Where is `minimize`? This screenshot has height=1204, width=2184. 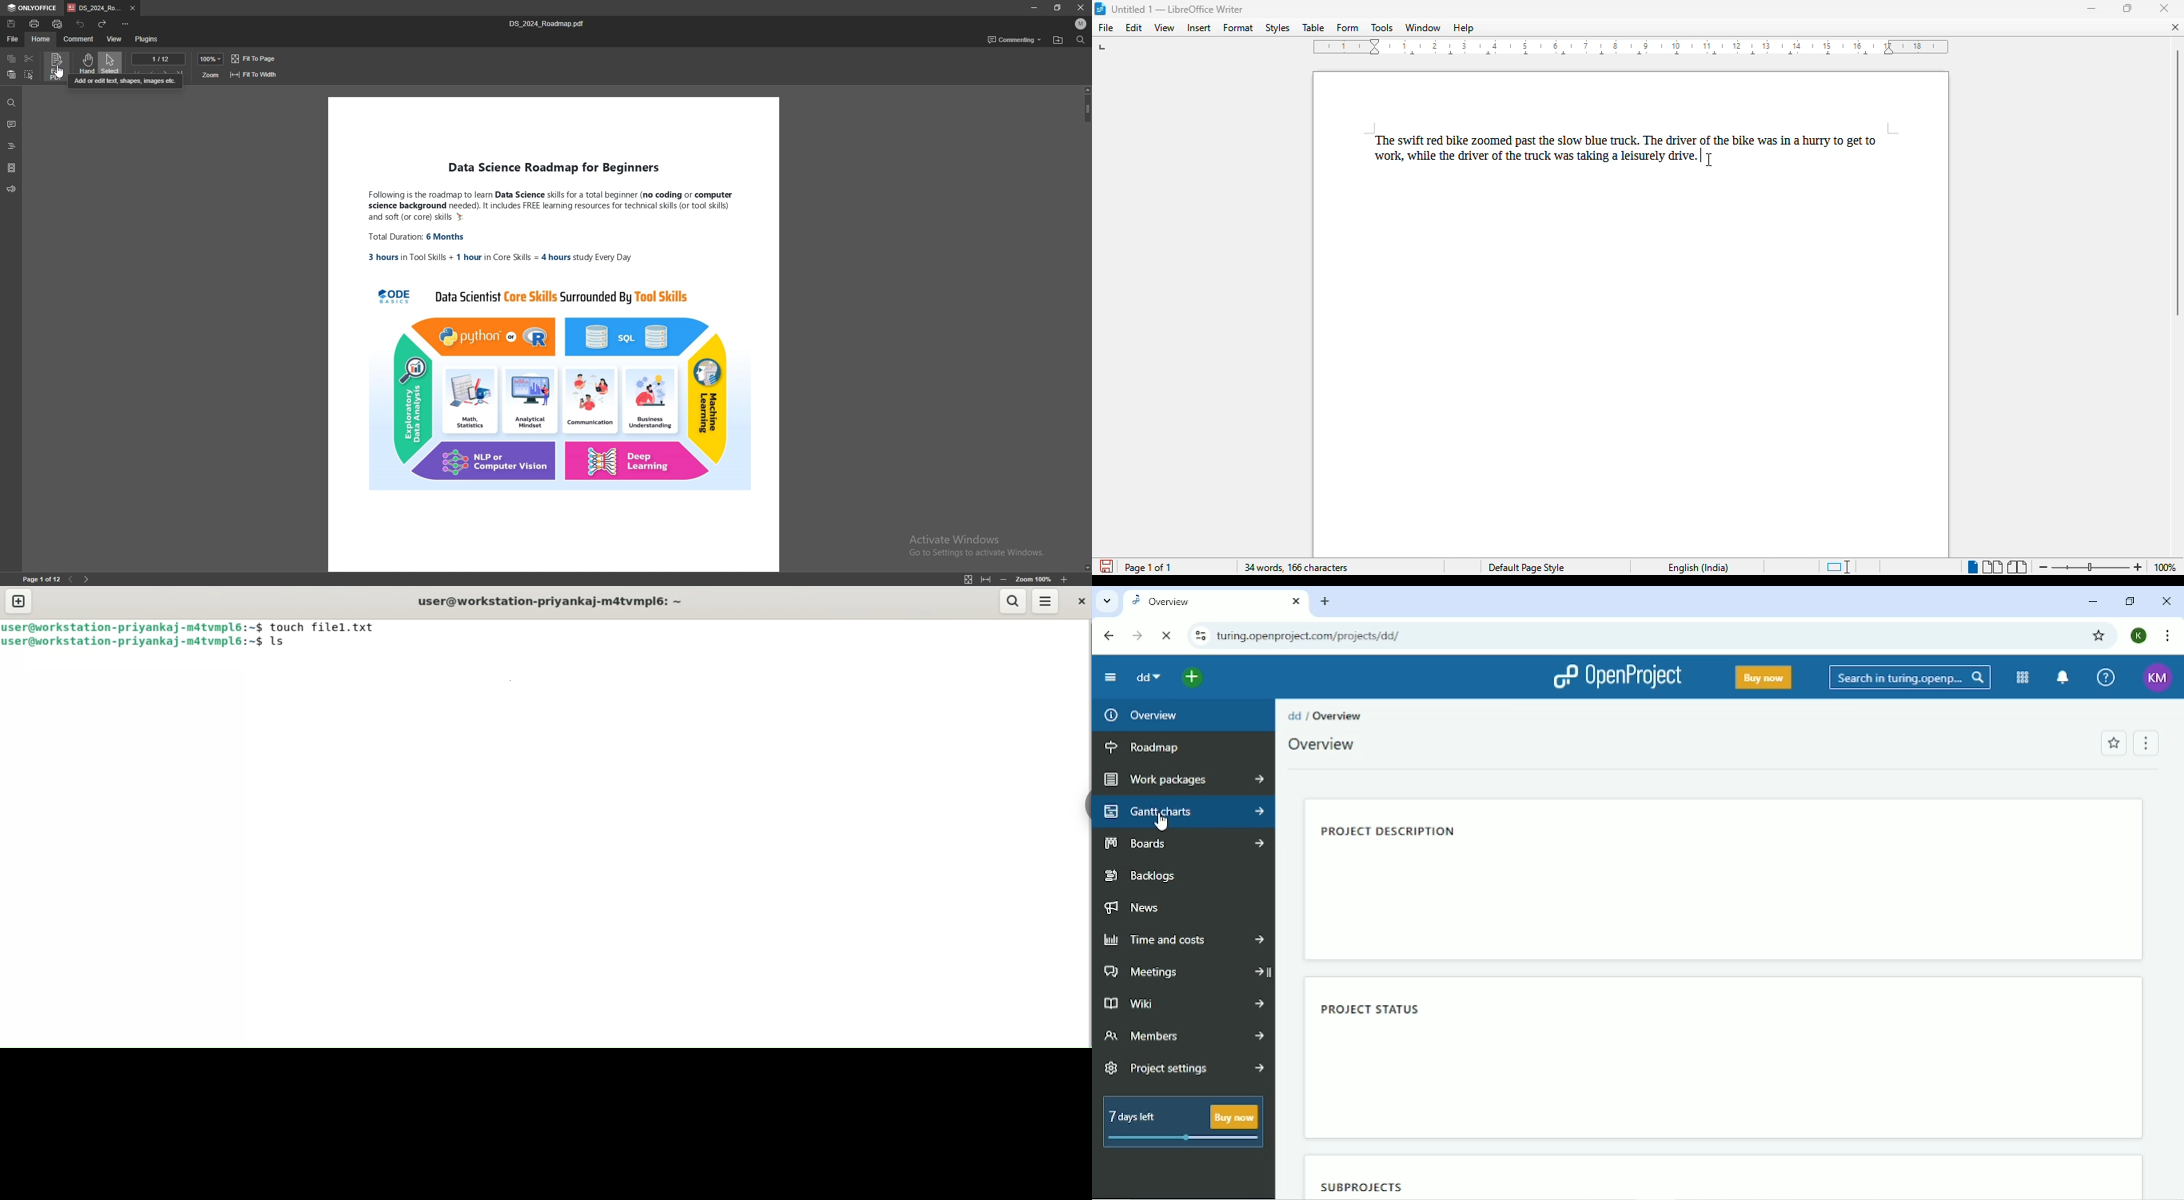 minimize is located at coordinates (2092, 8).